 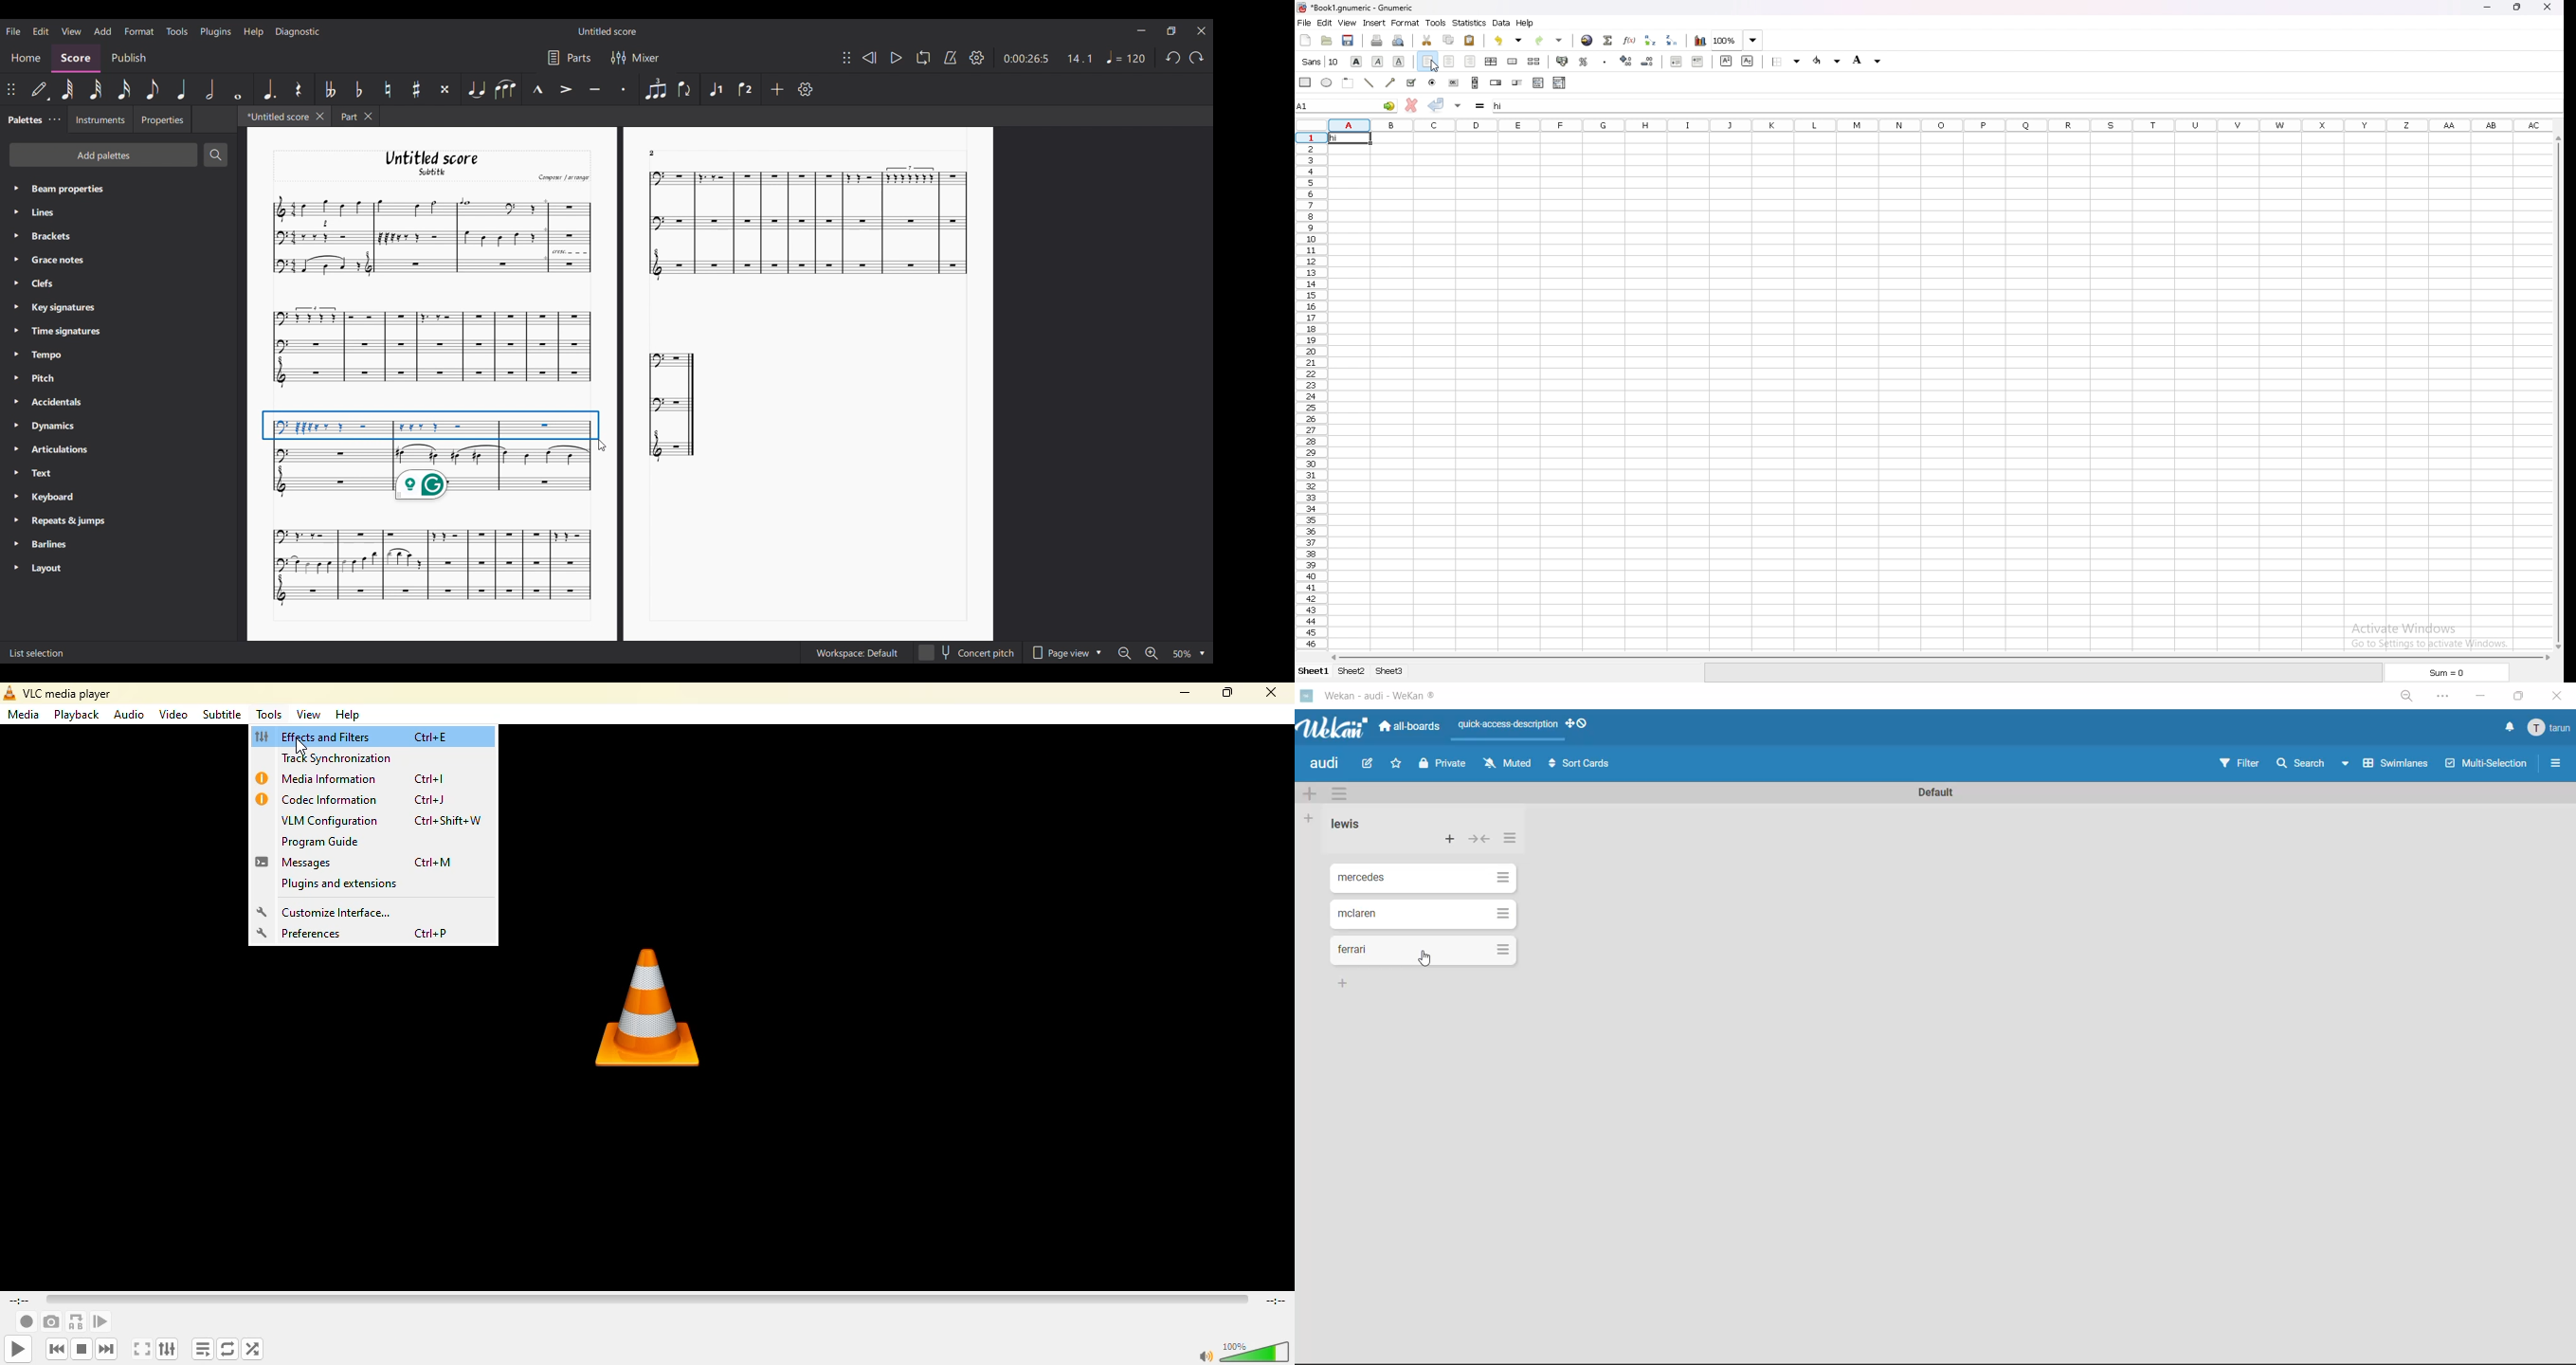 I want to click on ctrl+e, so click(x=438, y=737).